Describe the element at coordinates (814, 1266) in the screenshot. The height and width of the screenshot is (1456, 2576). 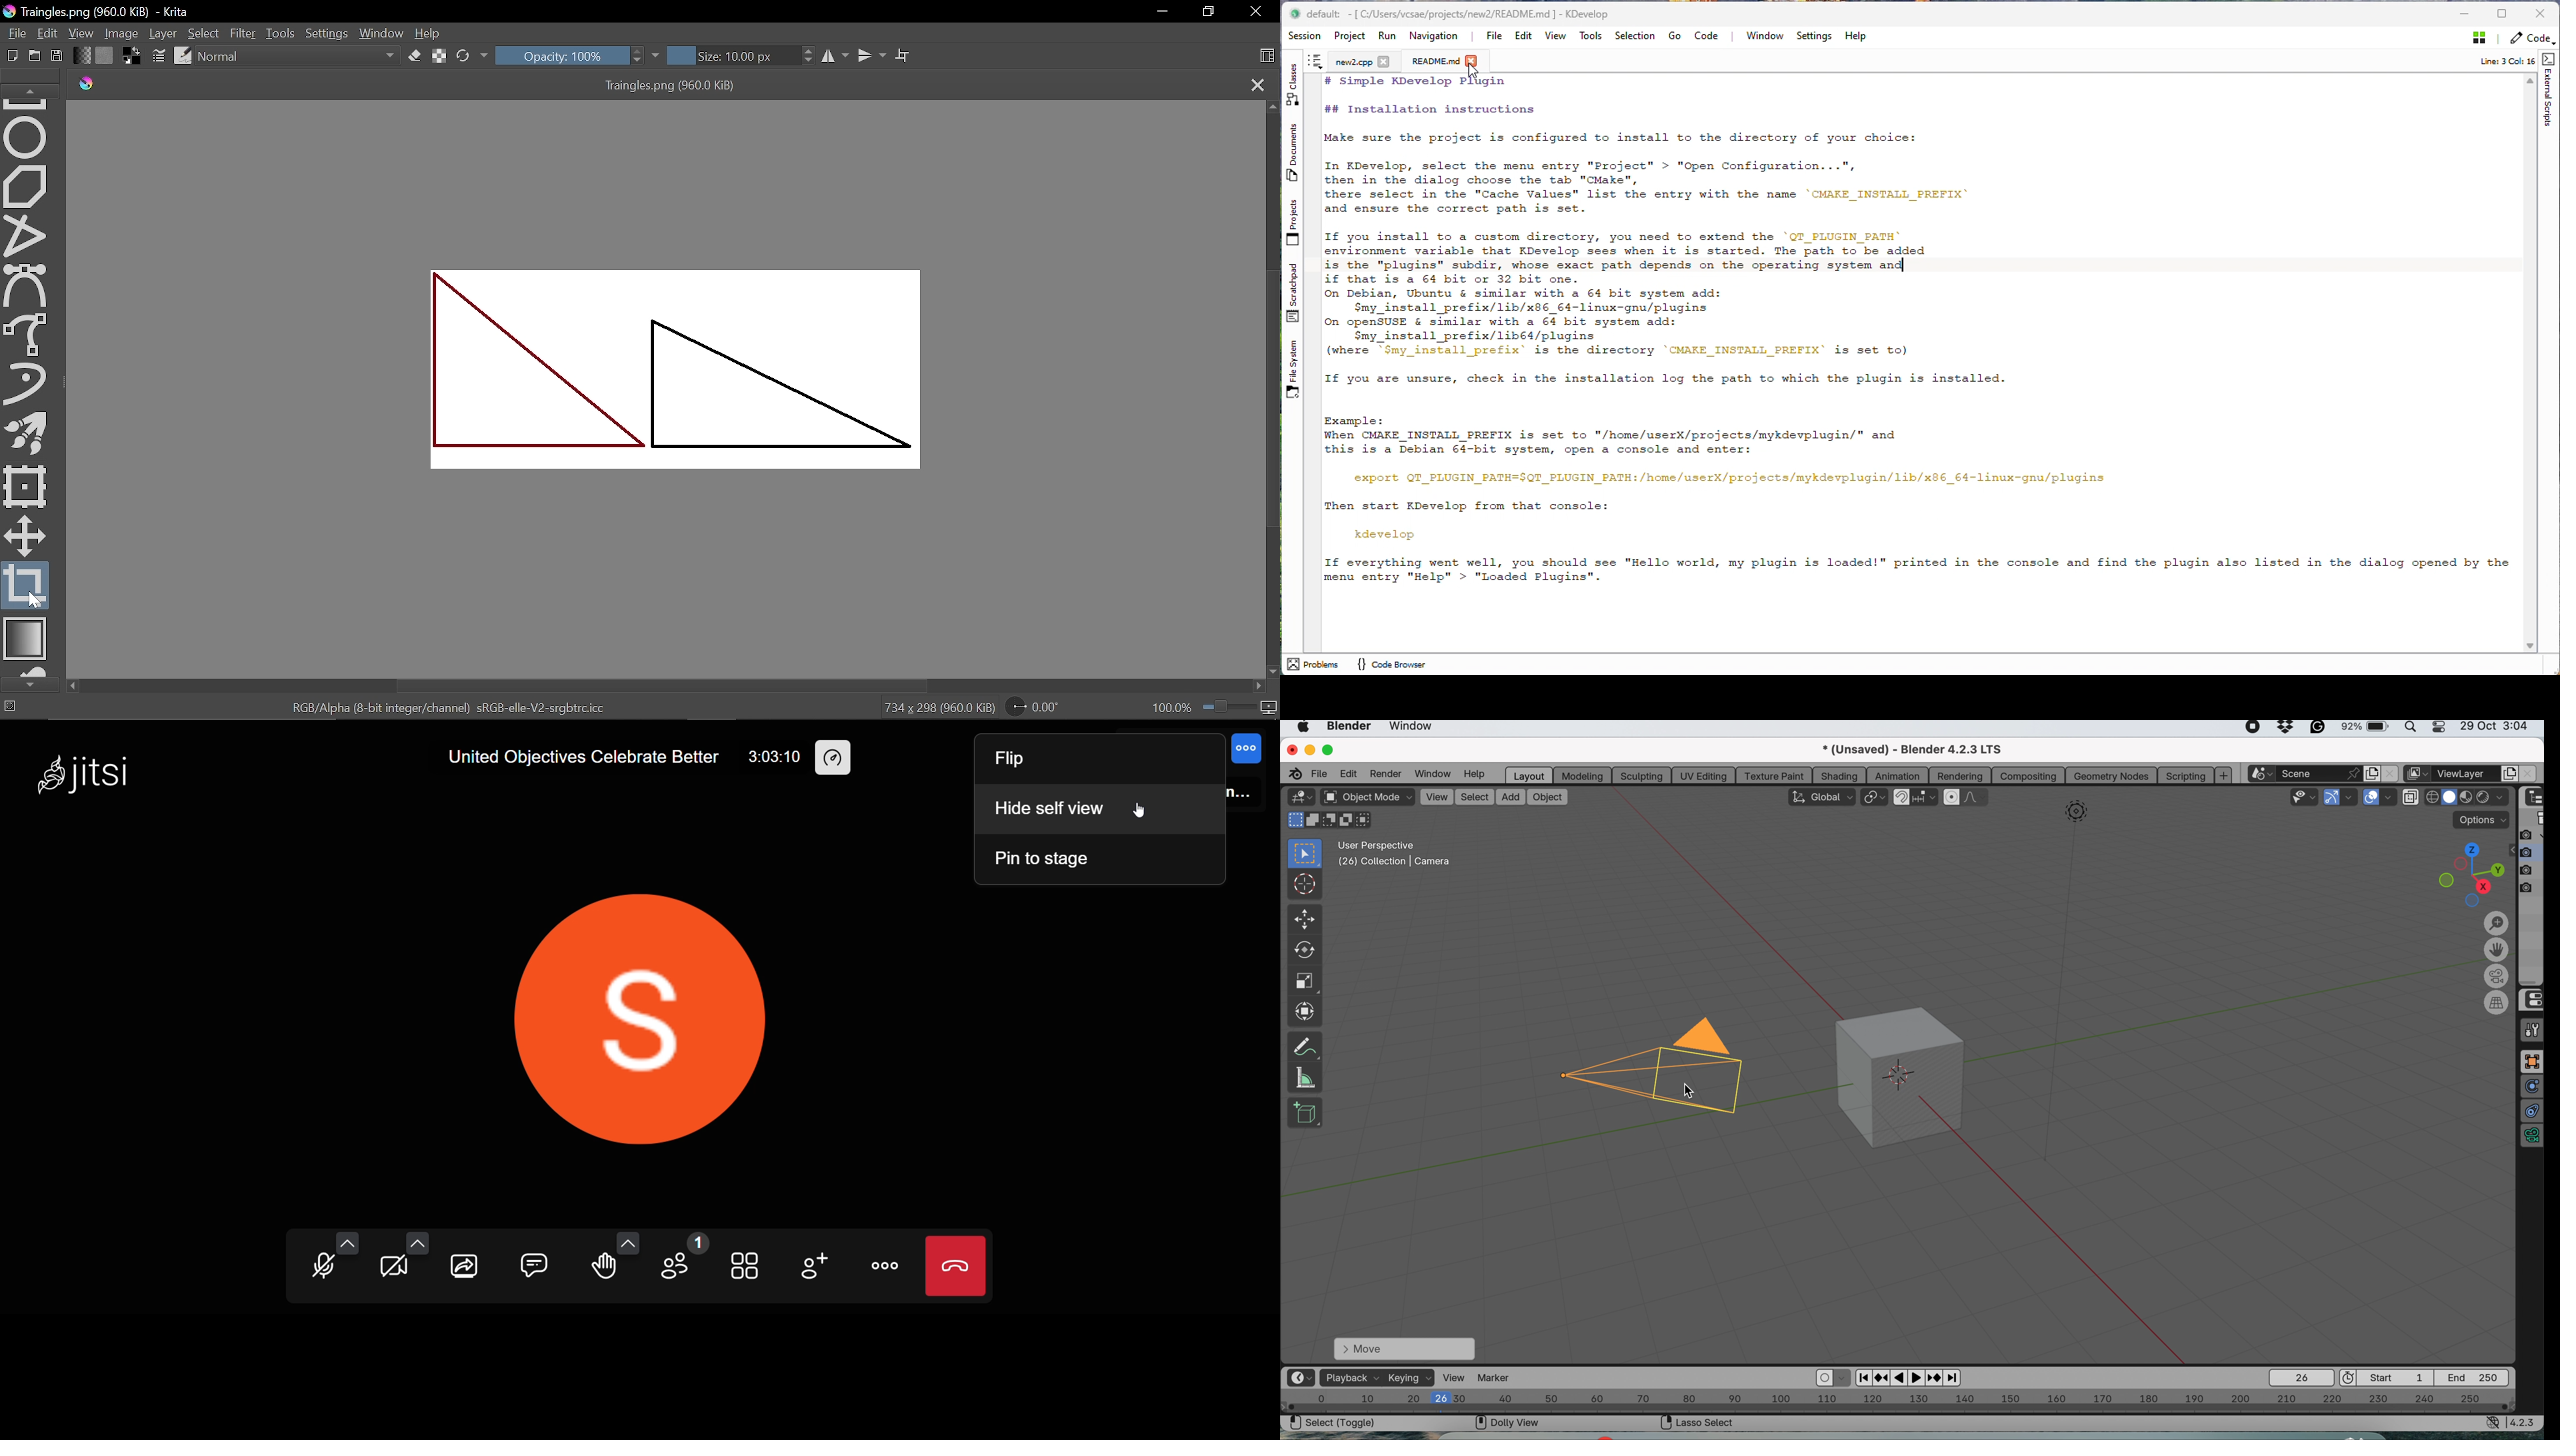
I see `invite people` at that location.